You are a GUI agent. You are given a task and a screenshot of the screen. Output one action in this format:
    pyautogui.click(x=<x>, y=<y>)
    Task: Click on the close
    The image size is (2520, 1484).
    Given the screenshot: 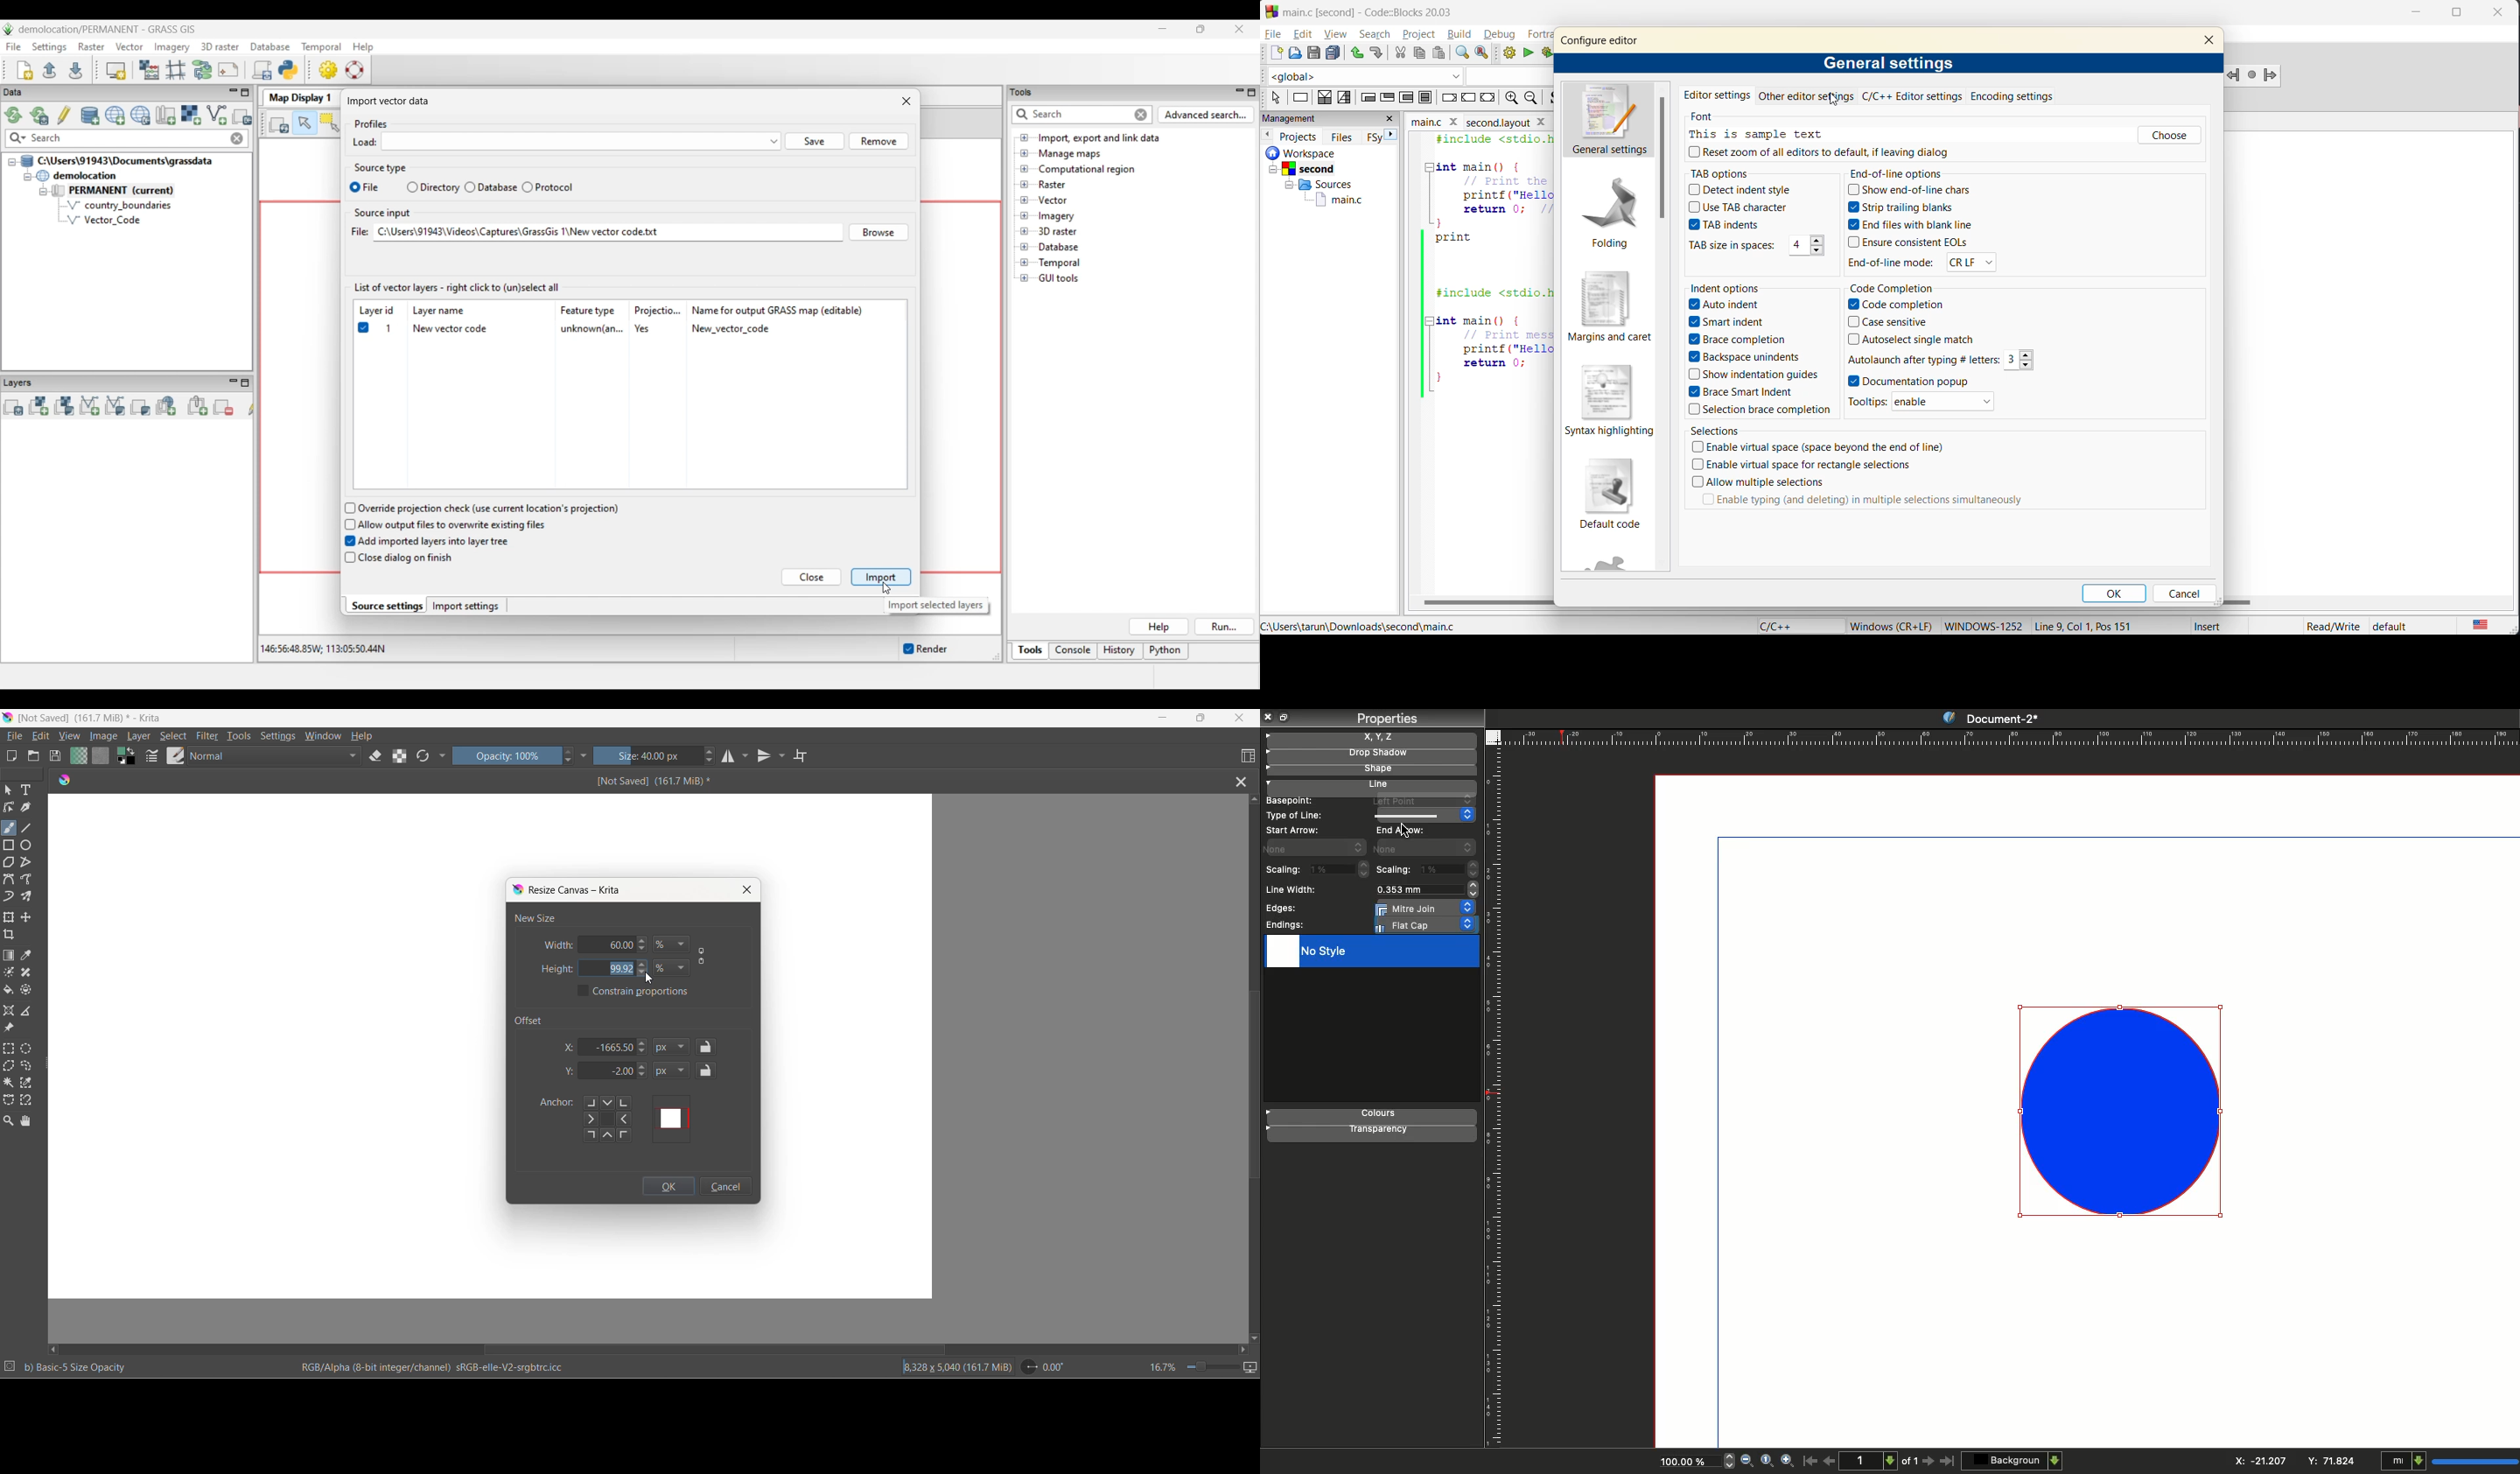 What is the action you would take?
    pyautogui.click(x=2212, y=43)
    